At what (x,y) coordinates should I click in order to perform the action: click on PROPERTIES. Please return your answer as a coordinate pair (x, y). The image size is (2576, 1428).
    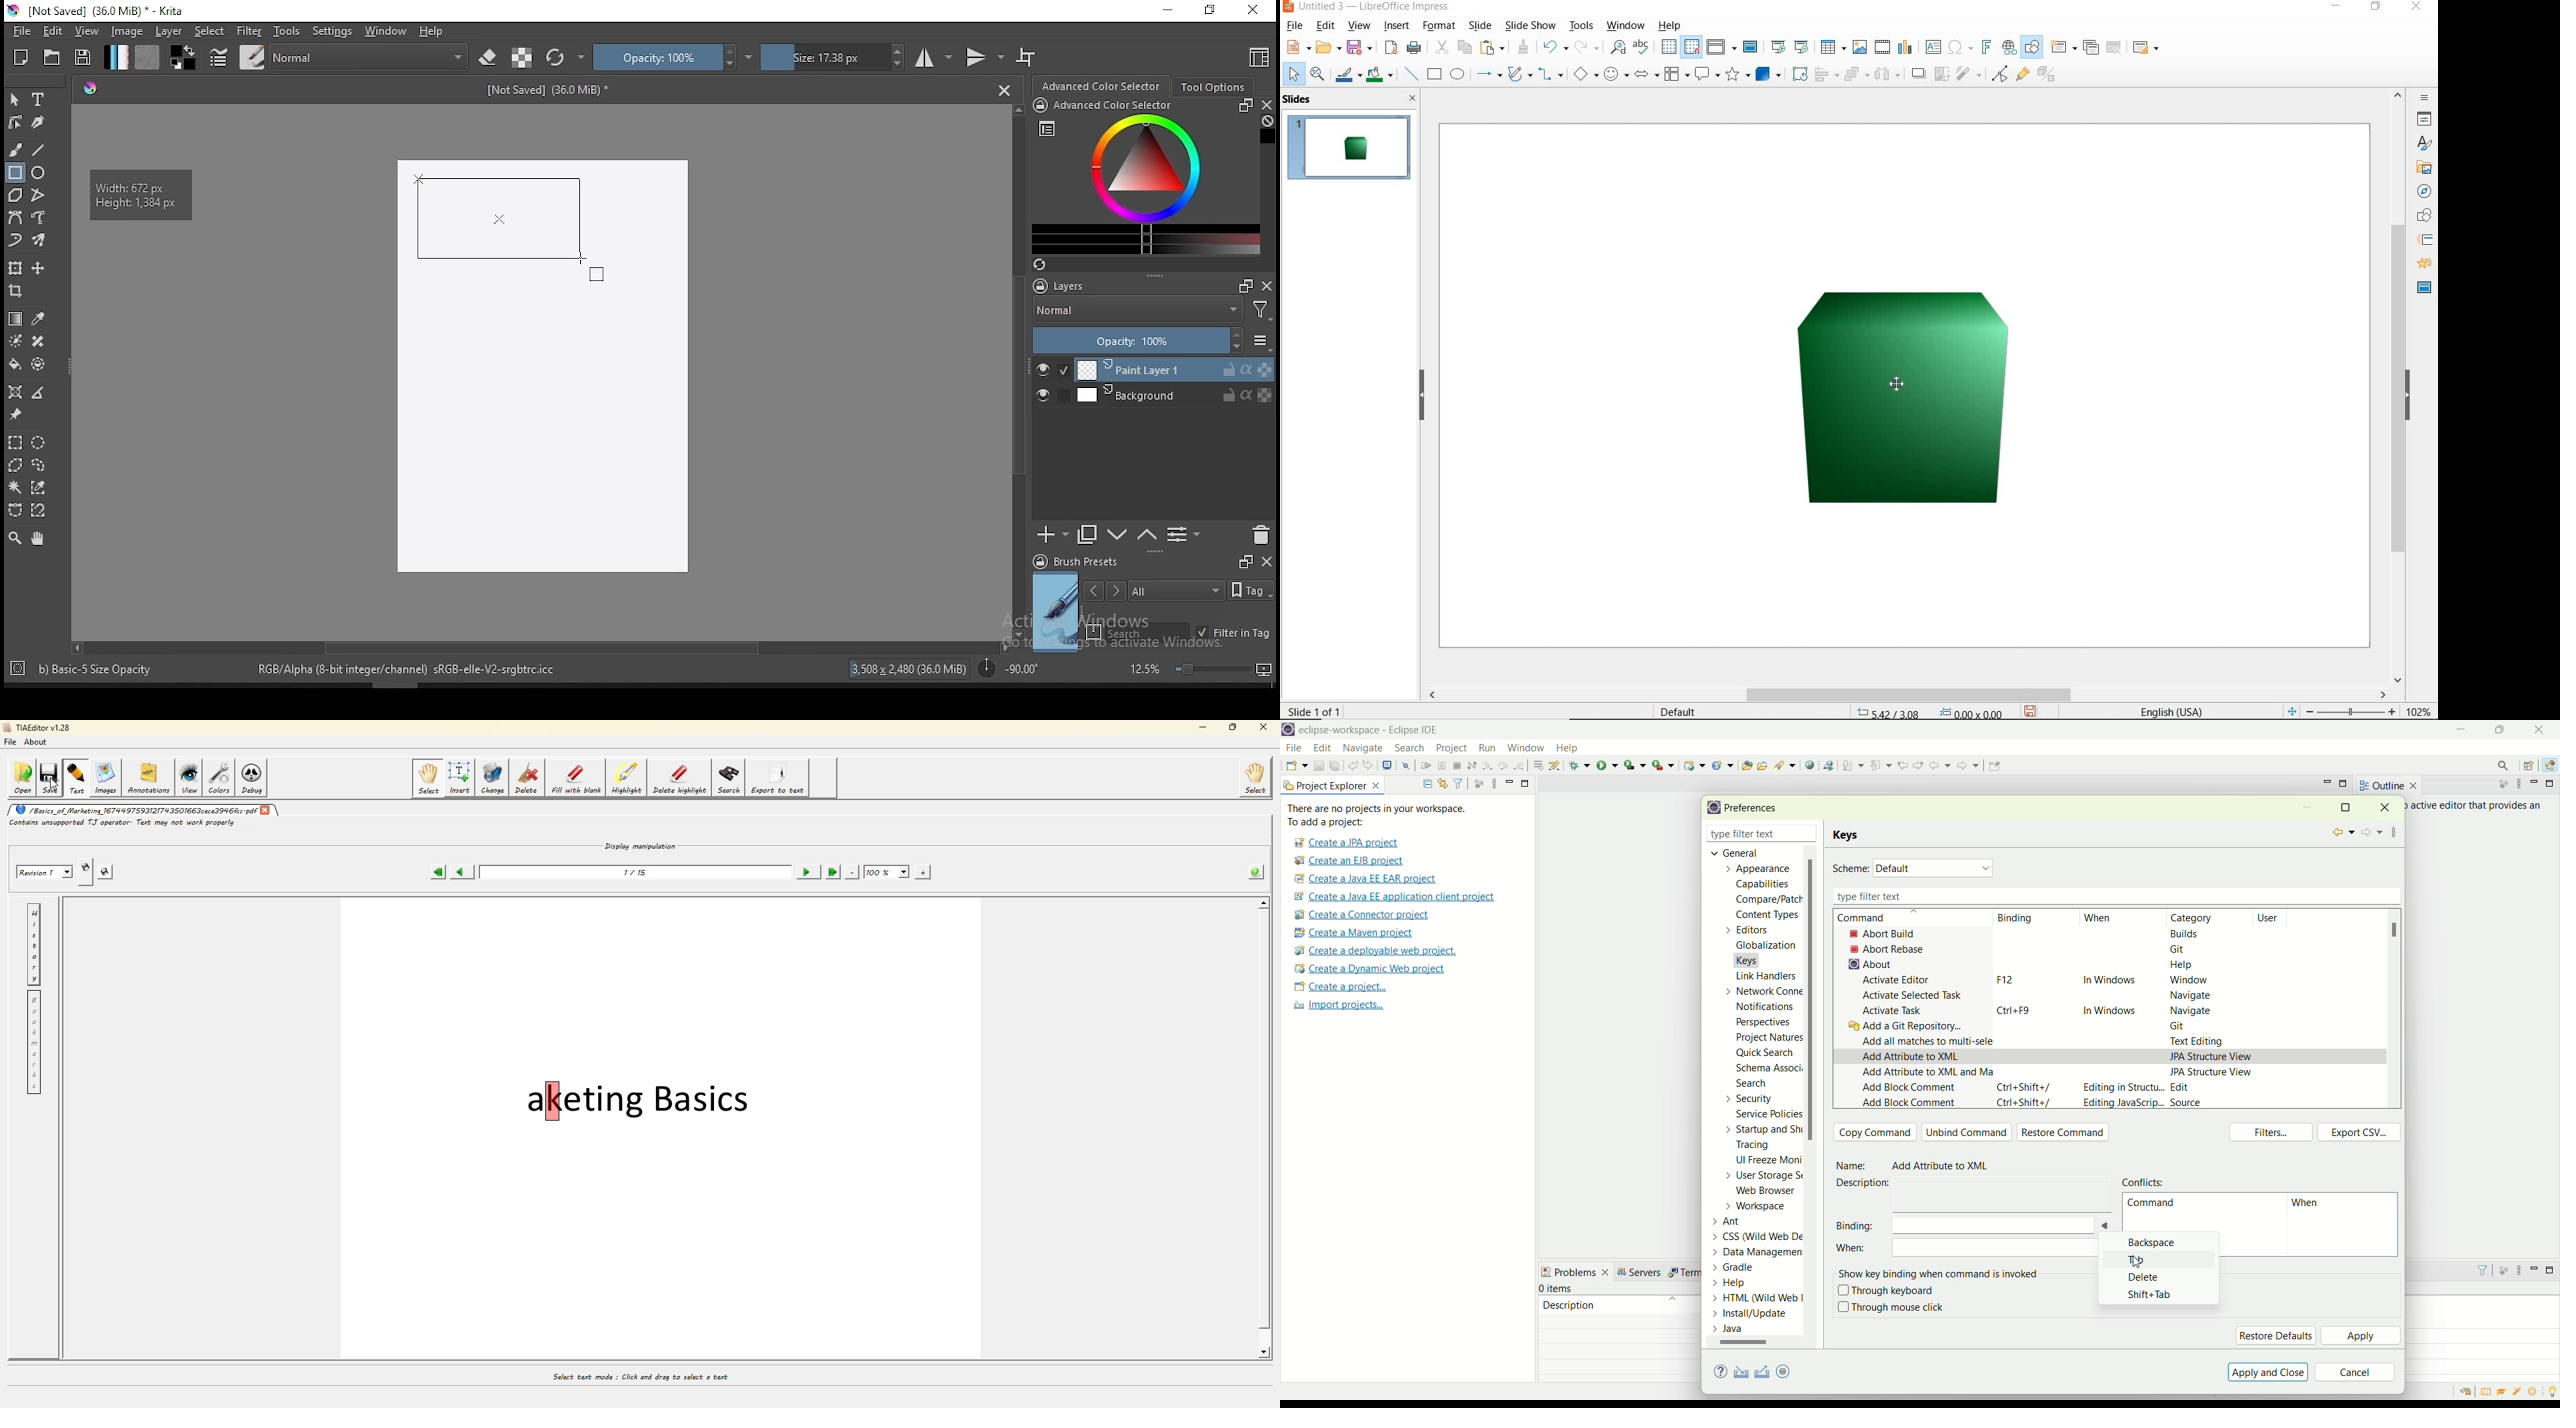
    Looking at the image, I should click on (2425, 120).